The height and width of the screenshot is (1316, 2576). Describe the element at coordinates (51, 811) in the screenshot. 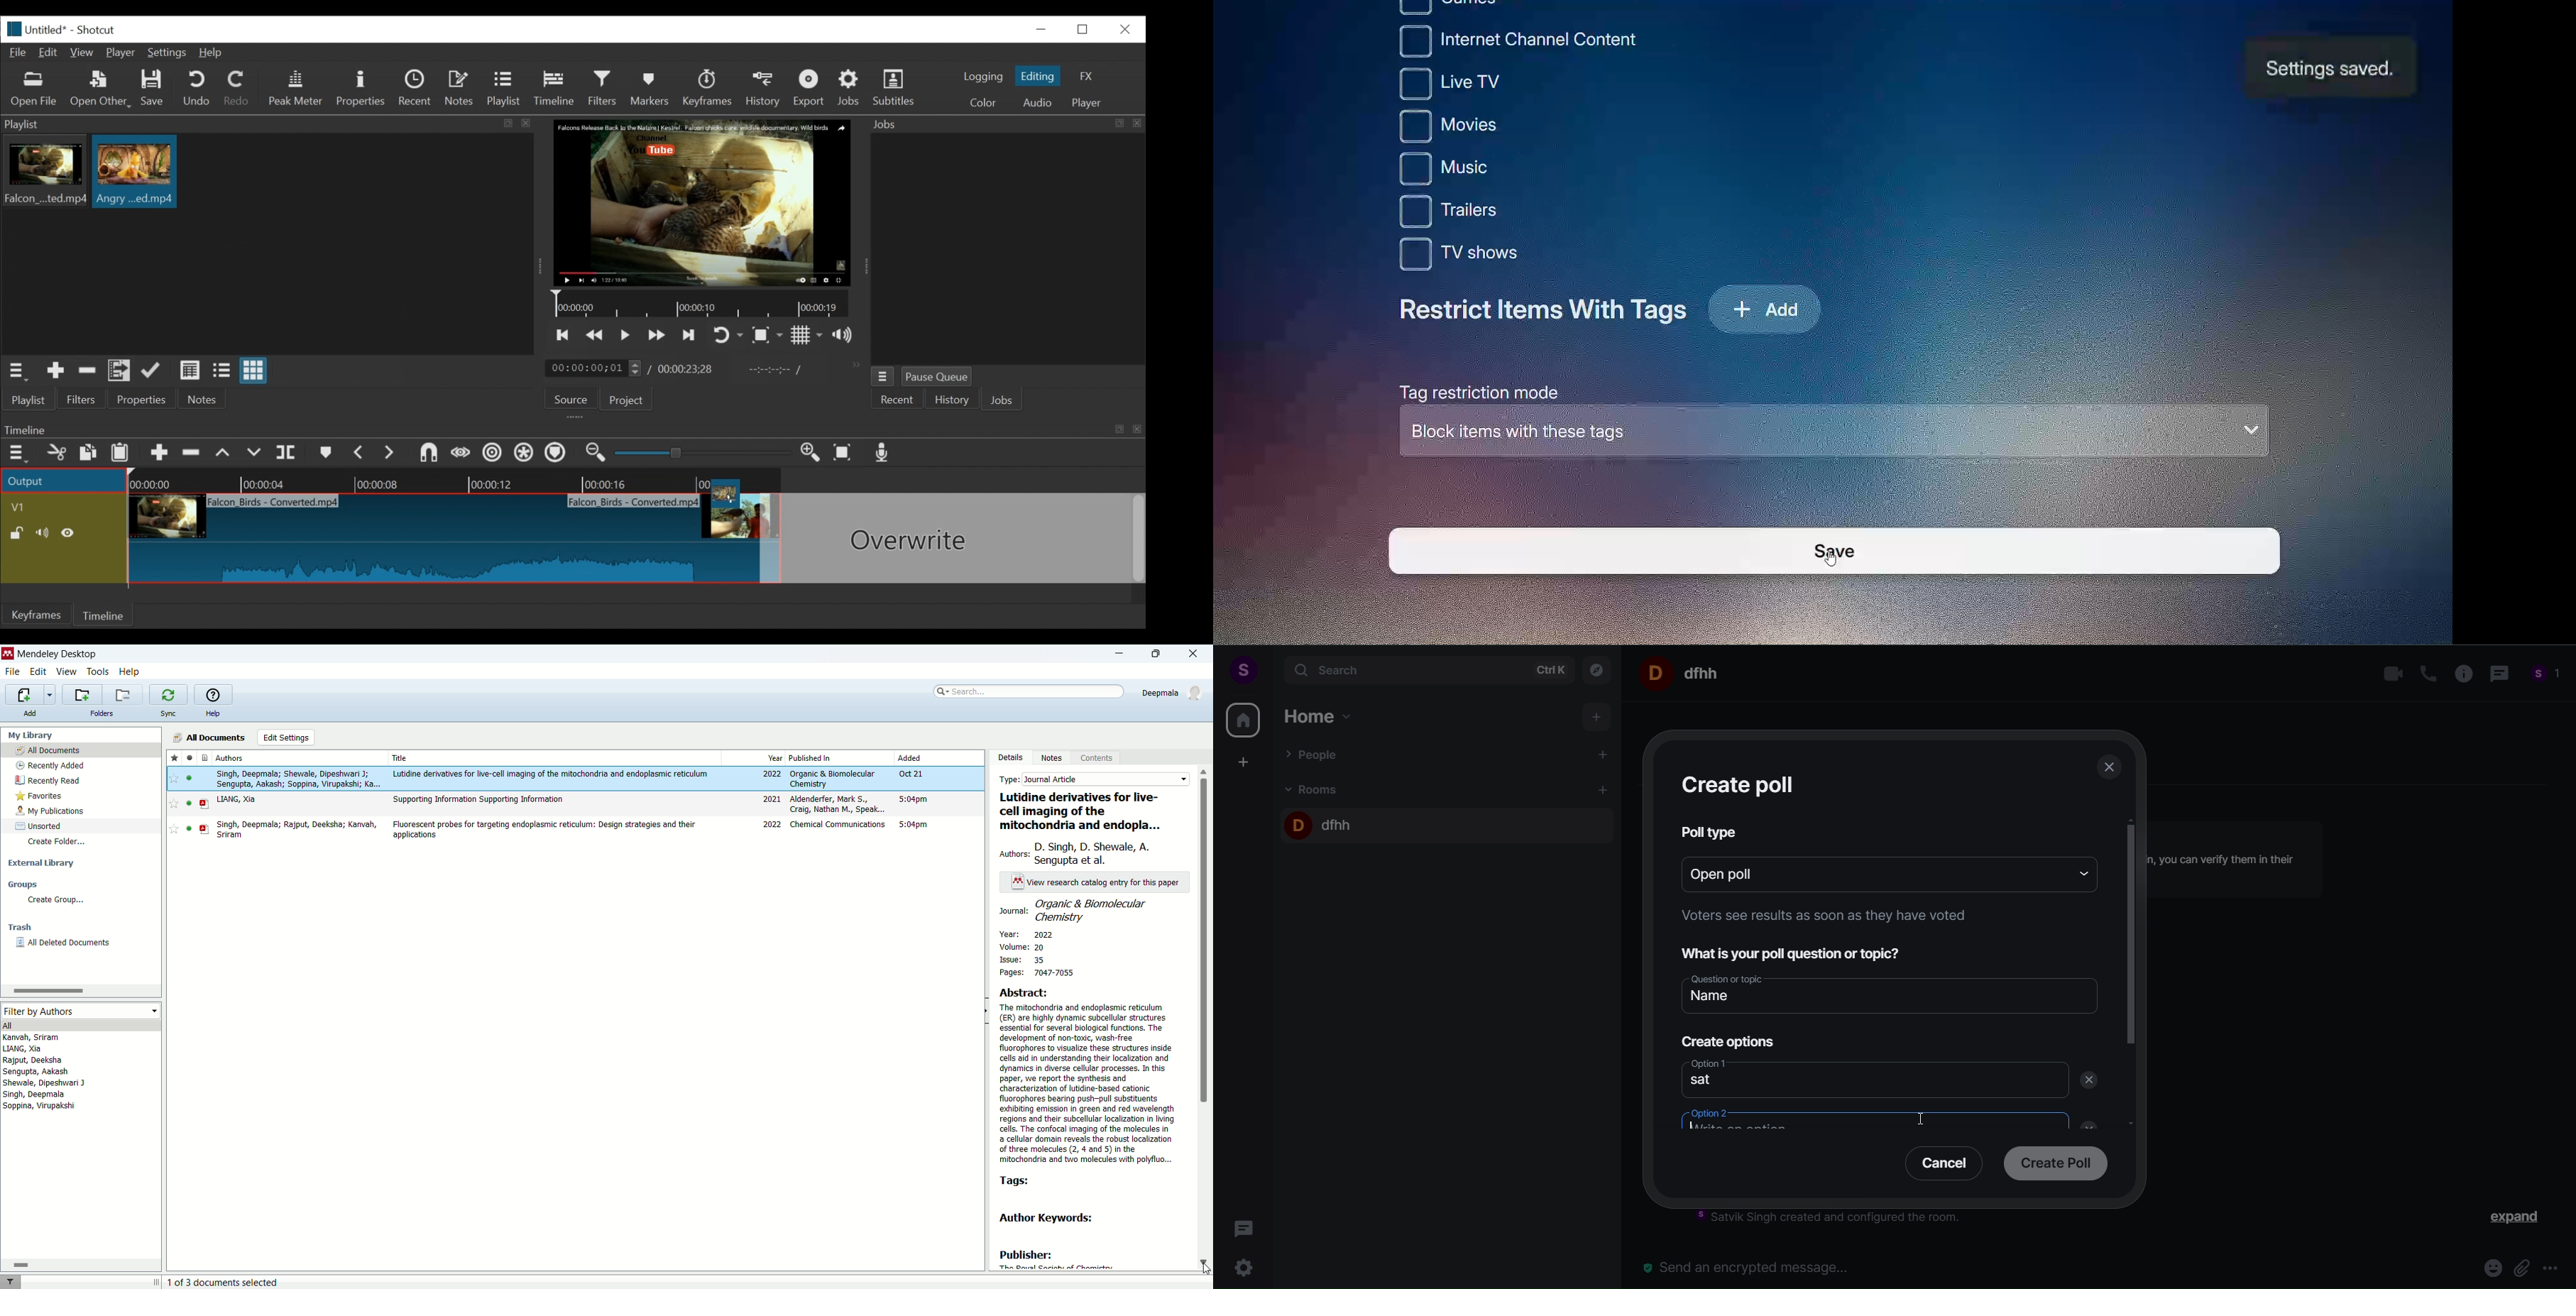

I see `my publications` at that location.